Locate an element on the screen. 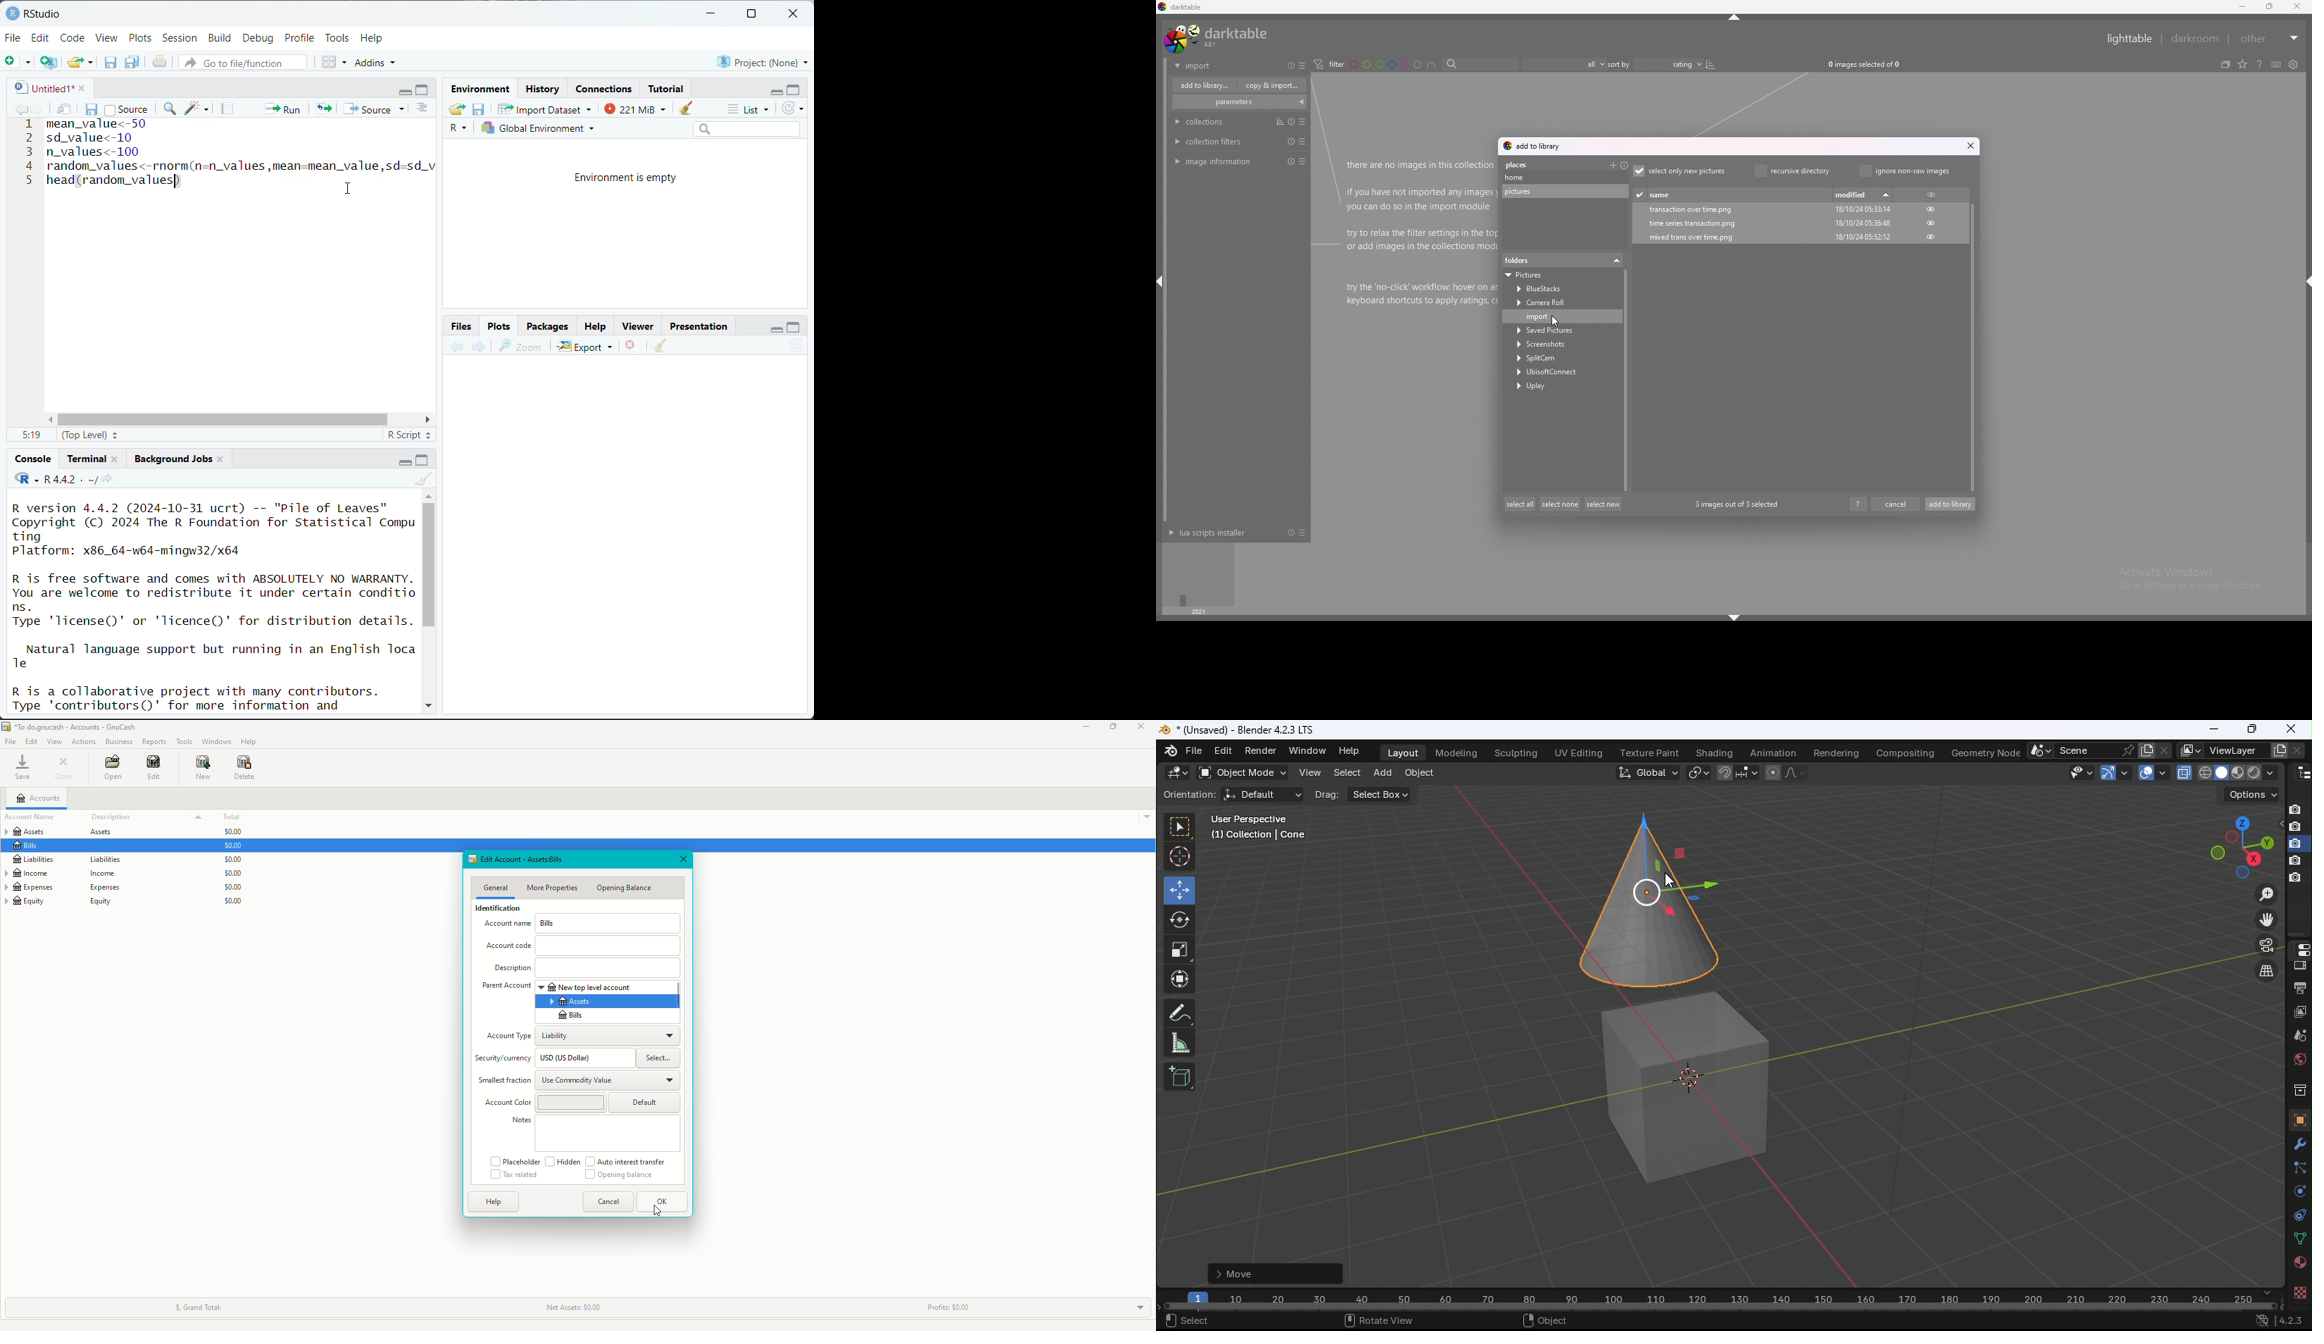  R 4.4.2 . ~/ is located at coordinates (70, 479).